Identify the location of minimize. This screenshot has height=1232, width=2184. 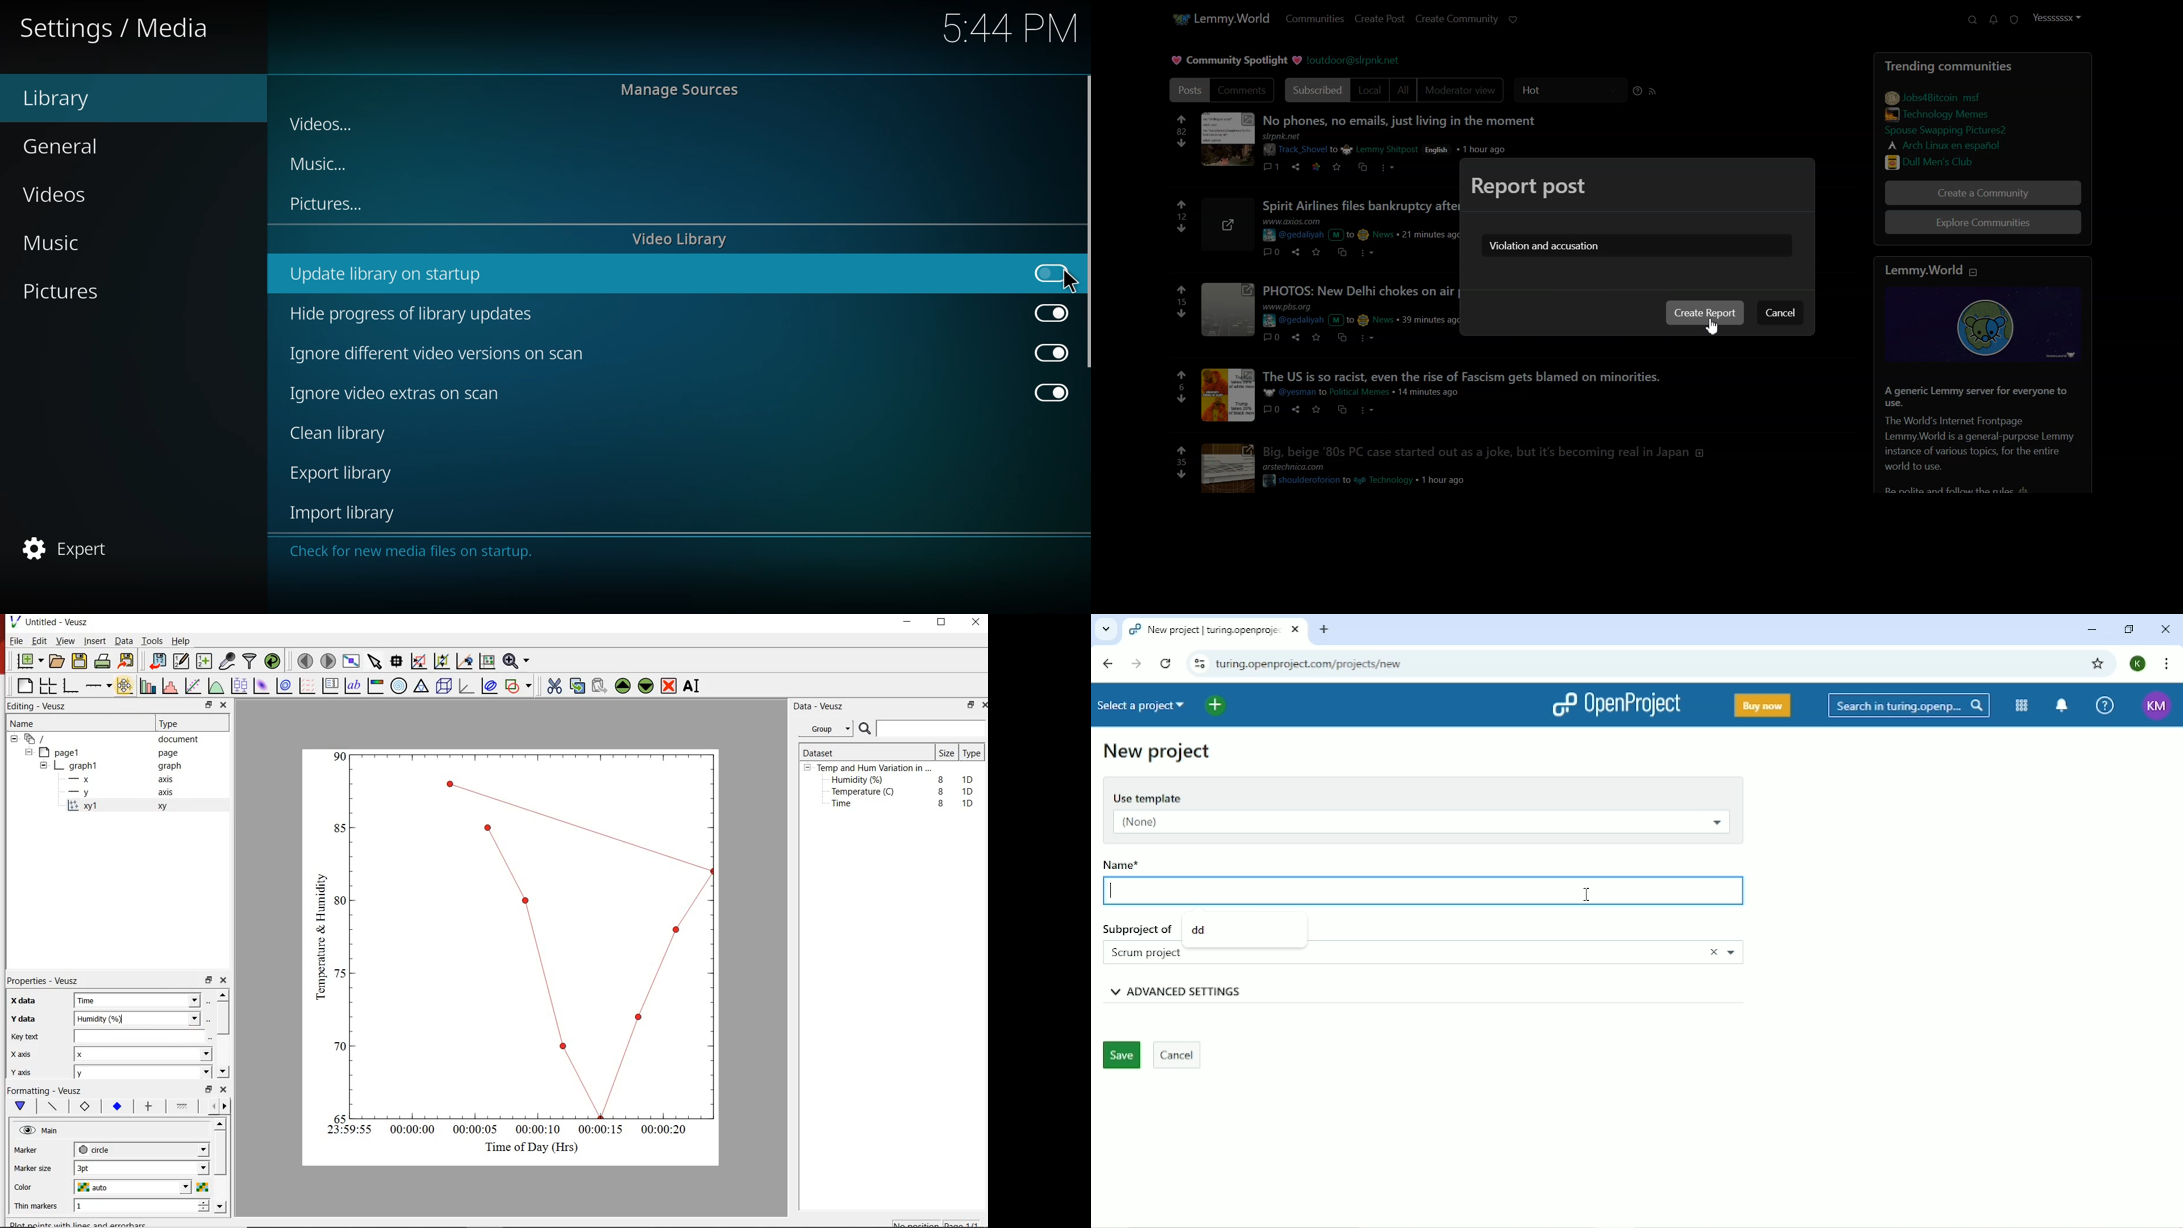
(912, 622).